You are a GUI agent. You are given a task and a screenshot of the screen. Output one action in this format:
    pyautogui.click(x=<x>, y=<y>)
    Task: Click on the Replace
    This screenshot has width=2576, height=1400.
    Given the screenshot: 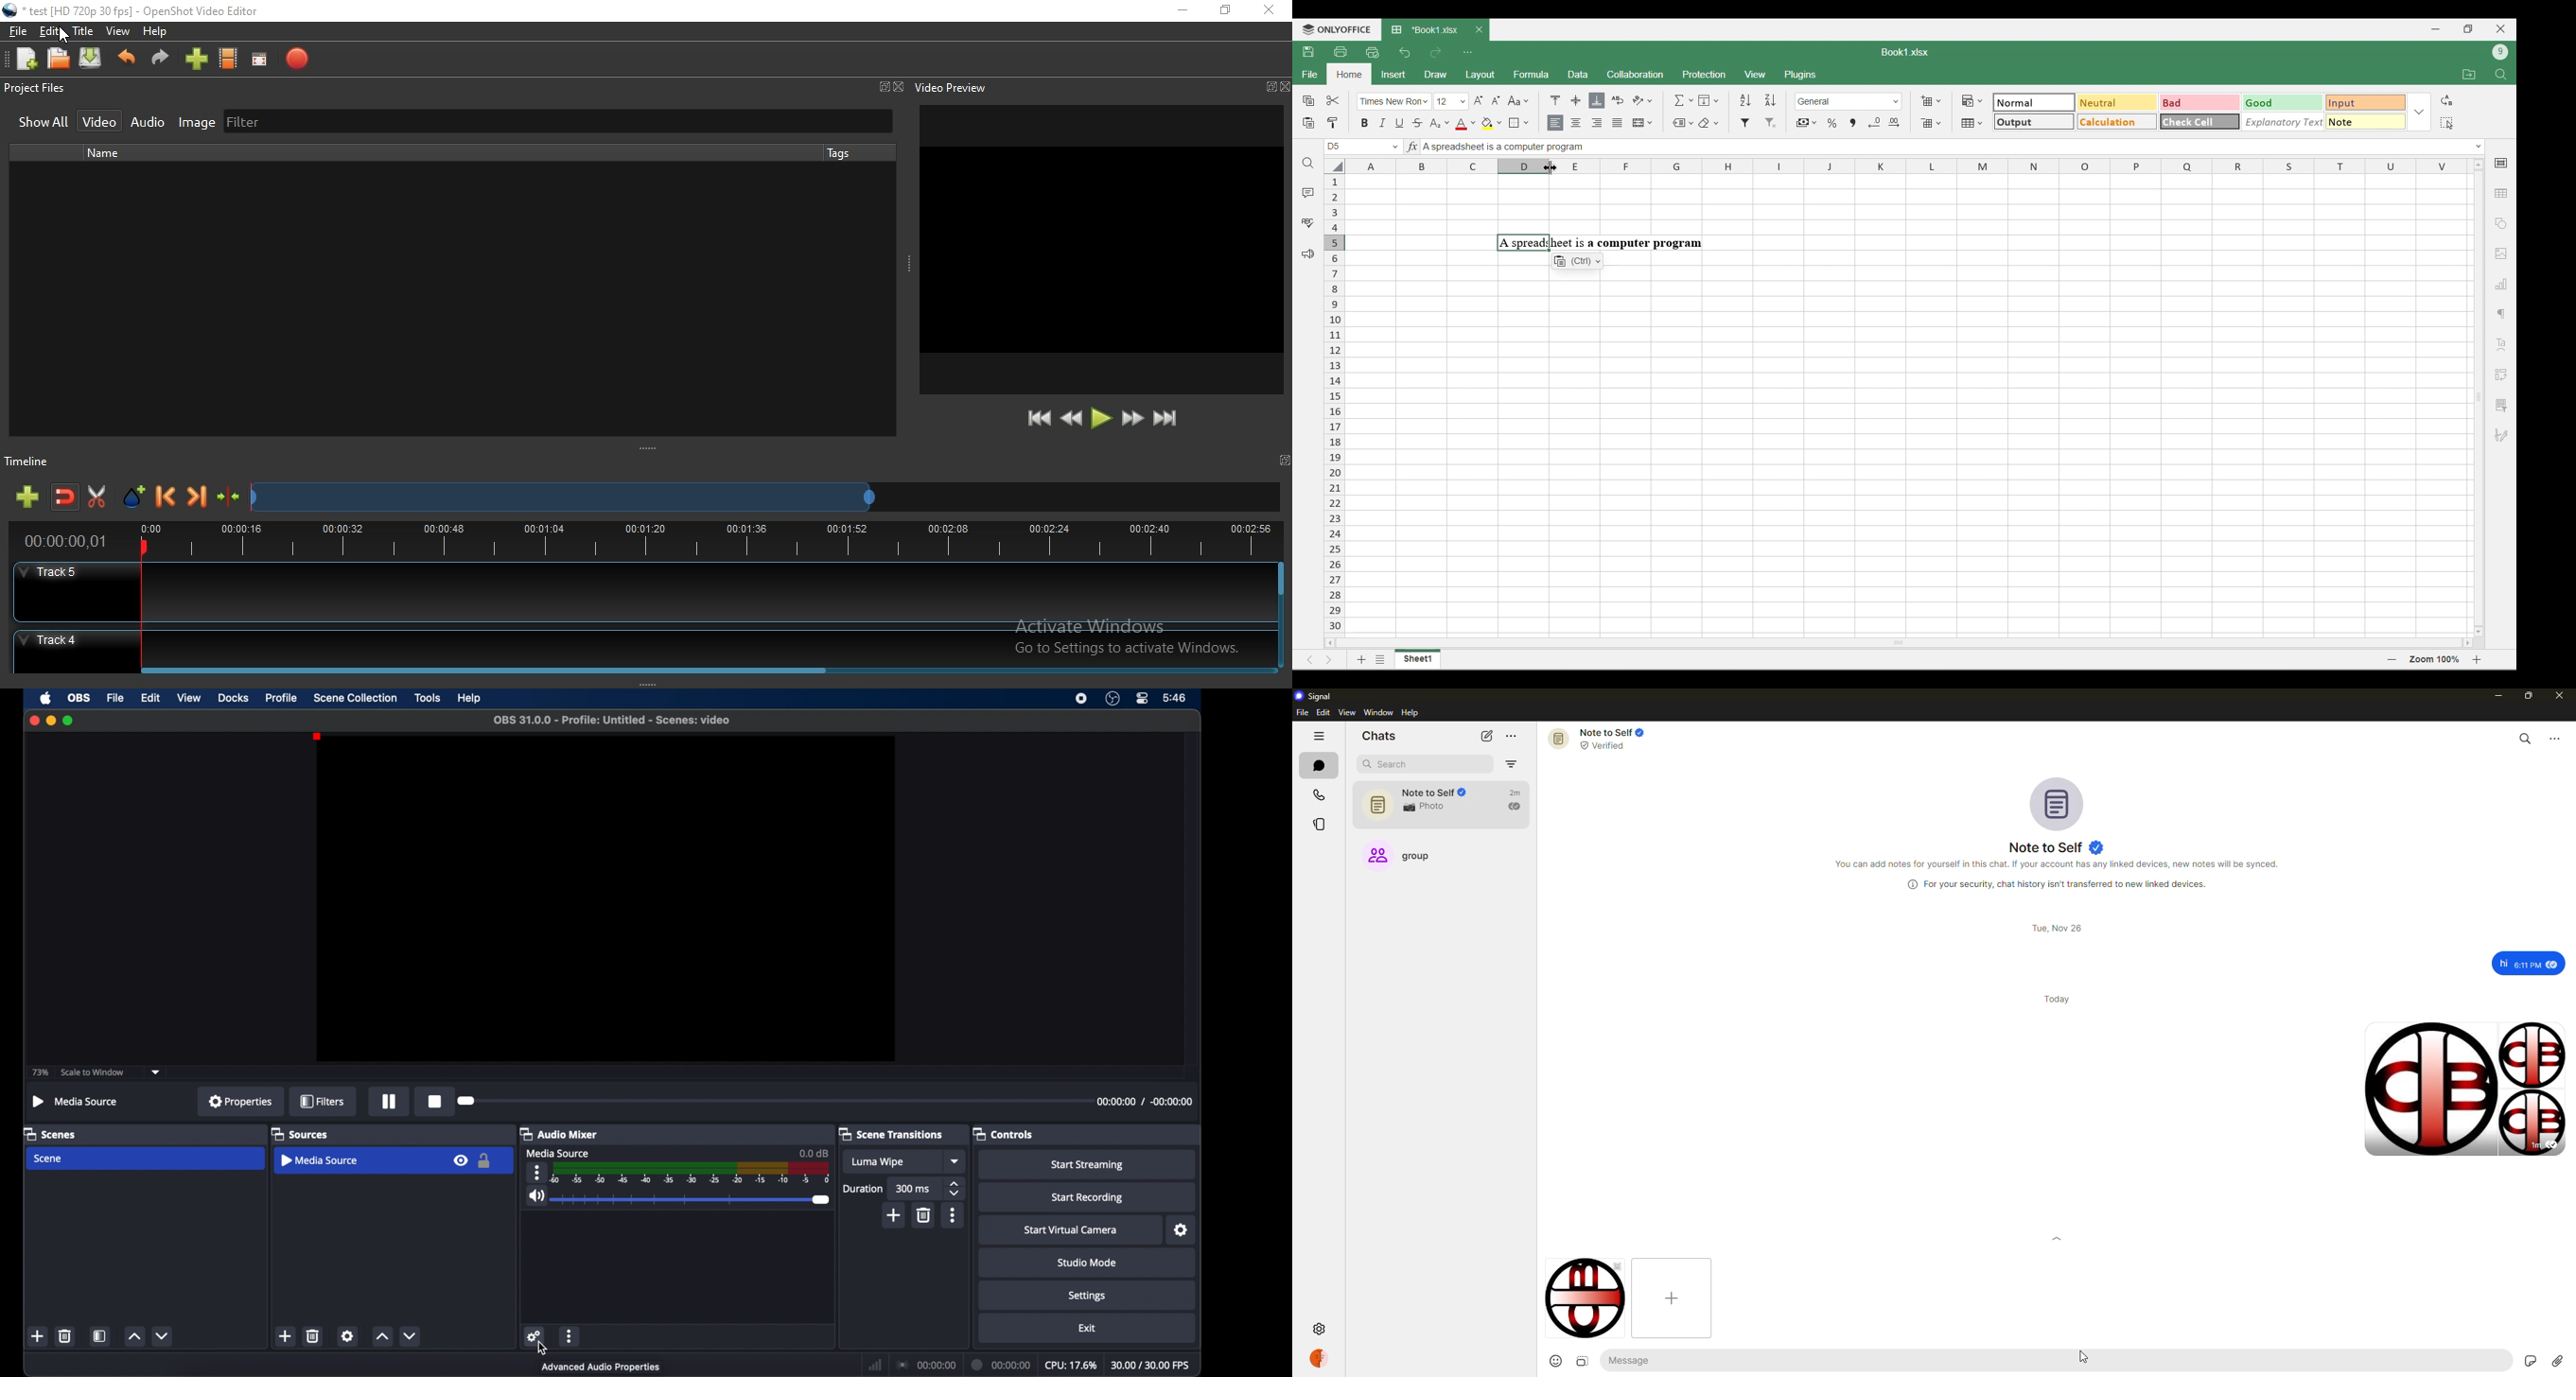 What is the action you would take?
    pyautogui.click(x=2447, y=100)
    